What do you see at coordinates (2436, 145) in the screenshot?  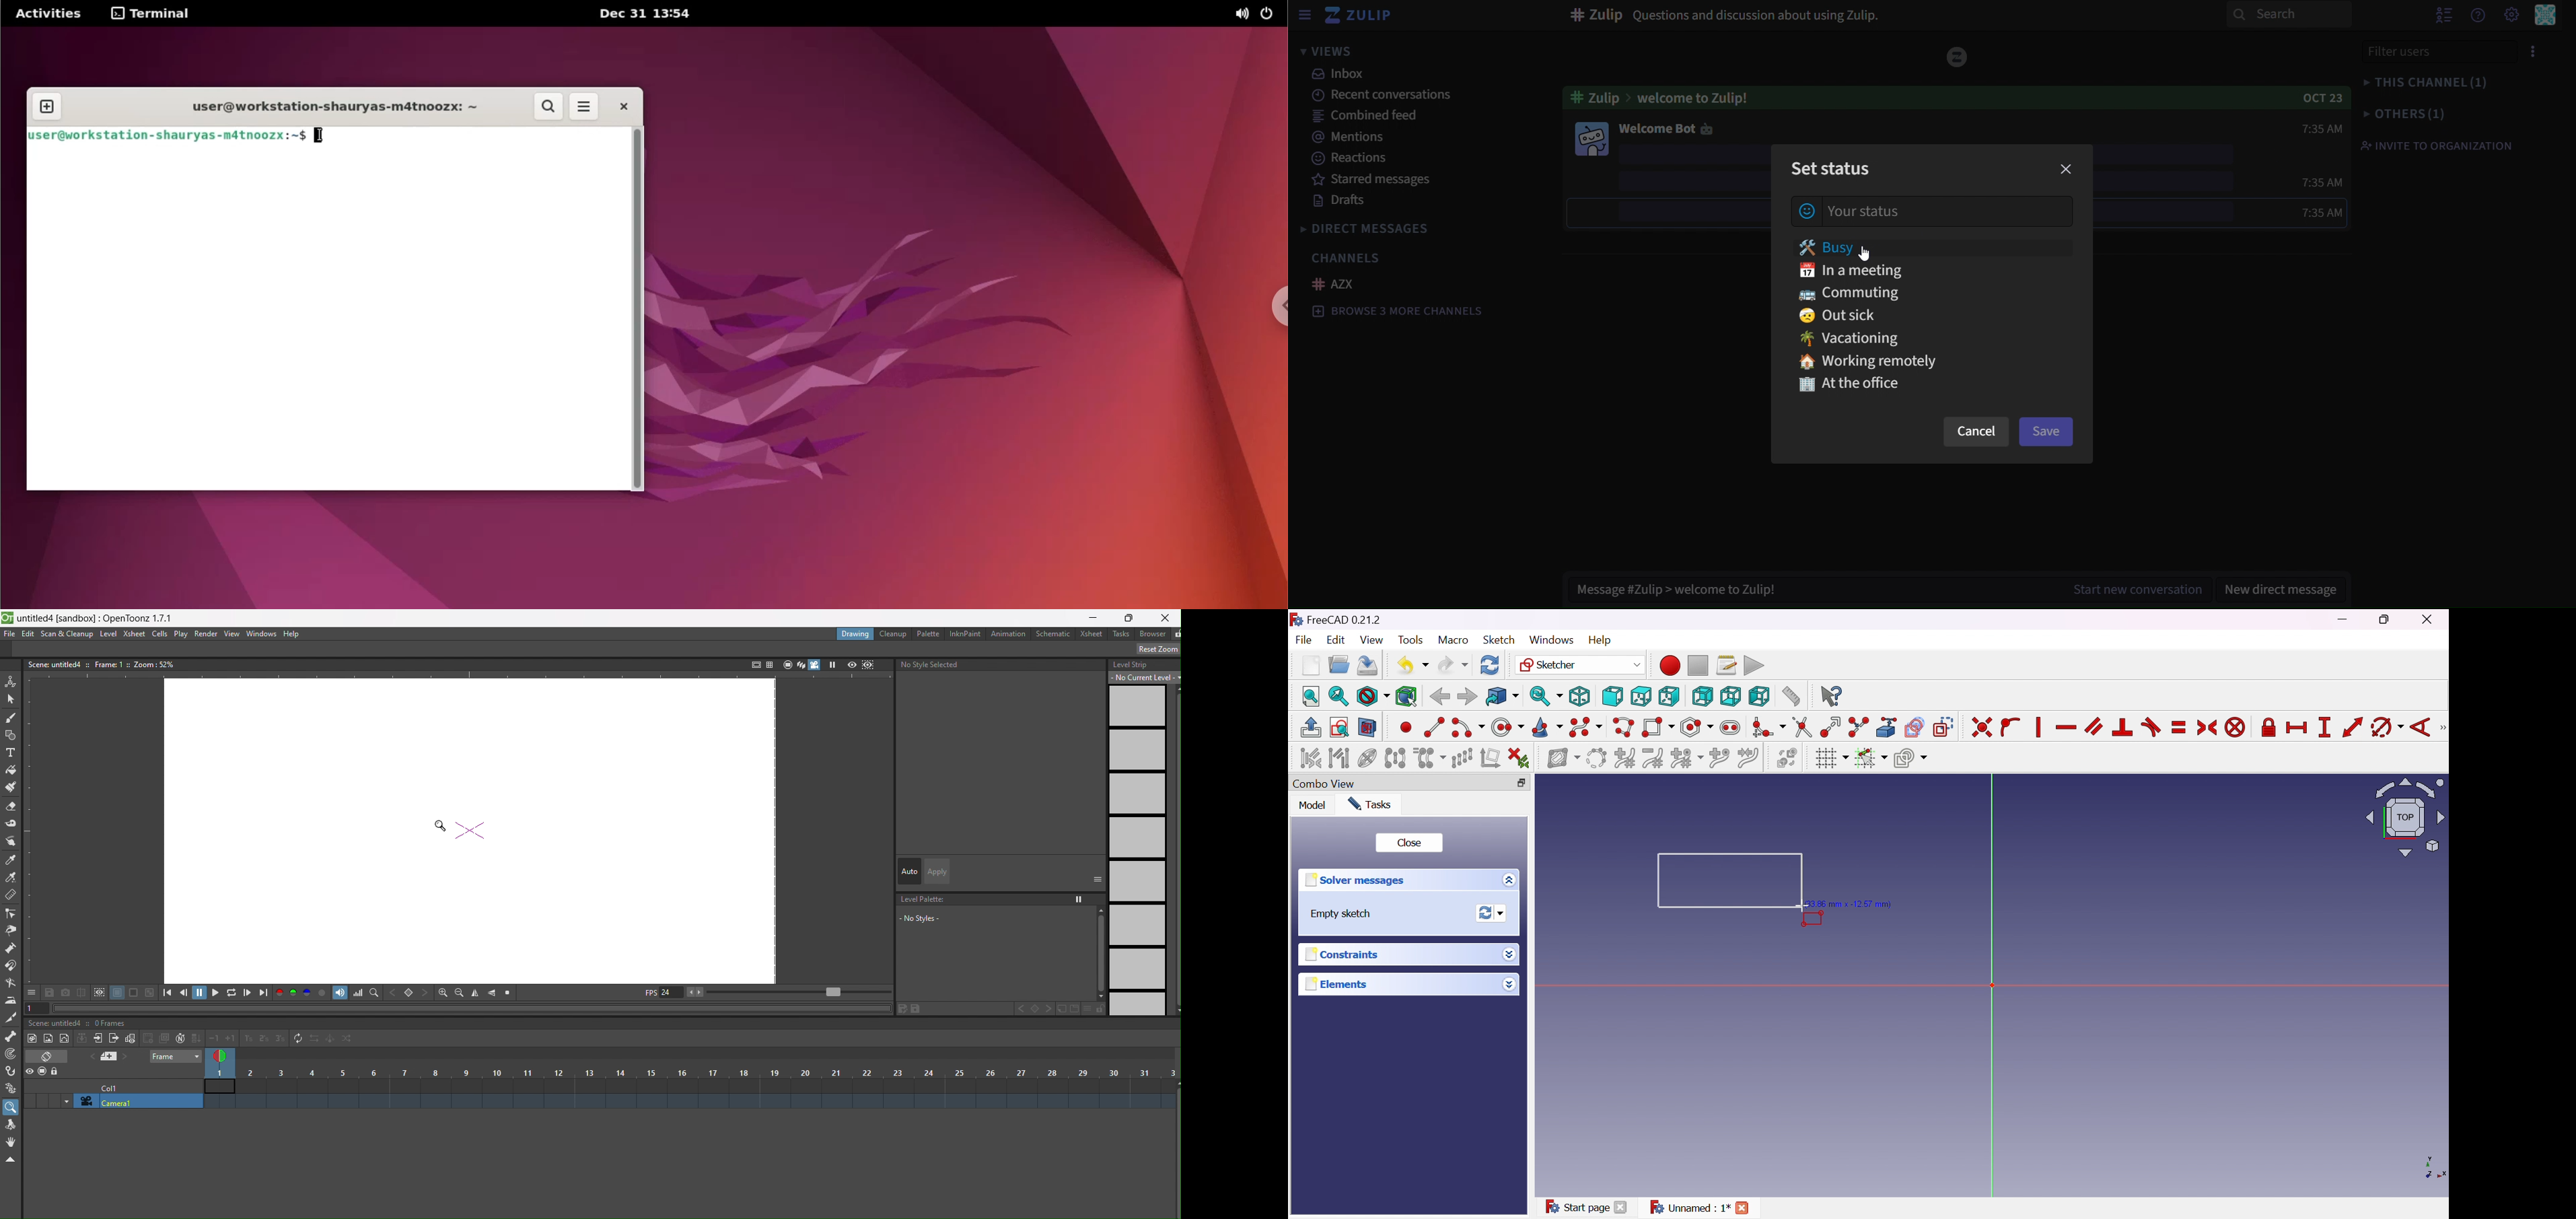 I see `invite to organisation` at bounding box center [2436, 145].